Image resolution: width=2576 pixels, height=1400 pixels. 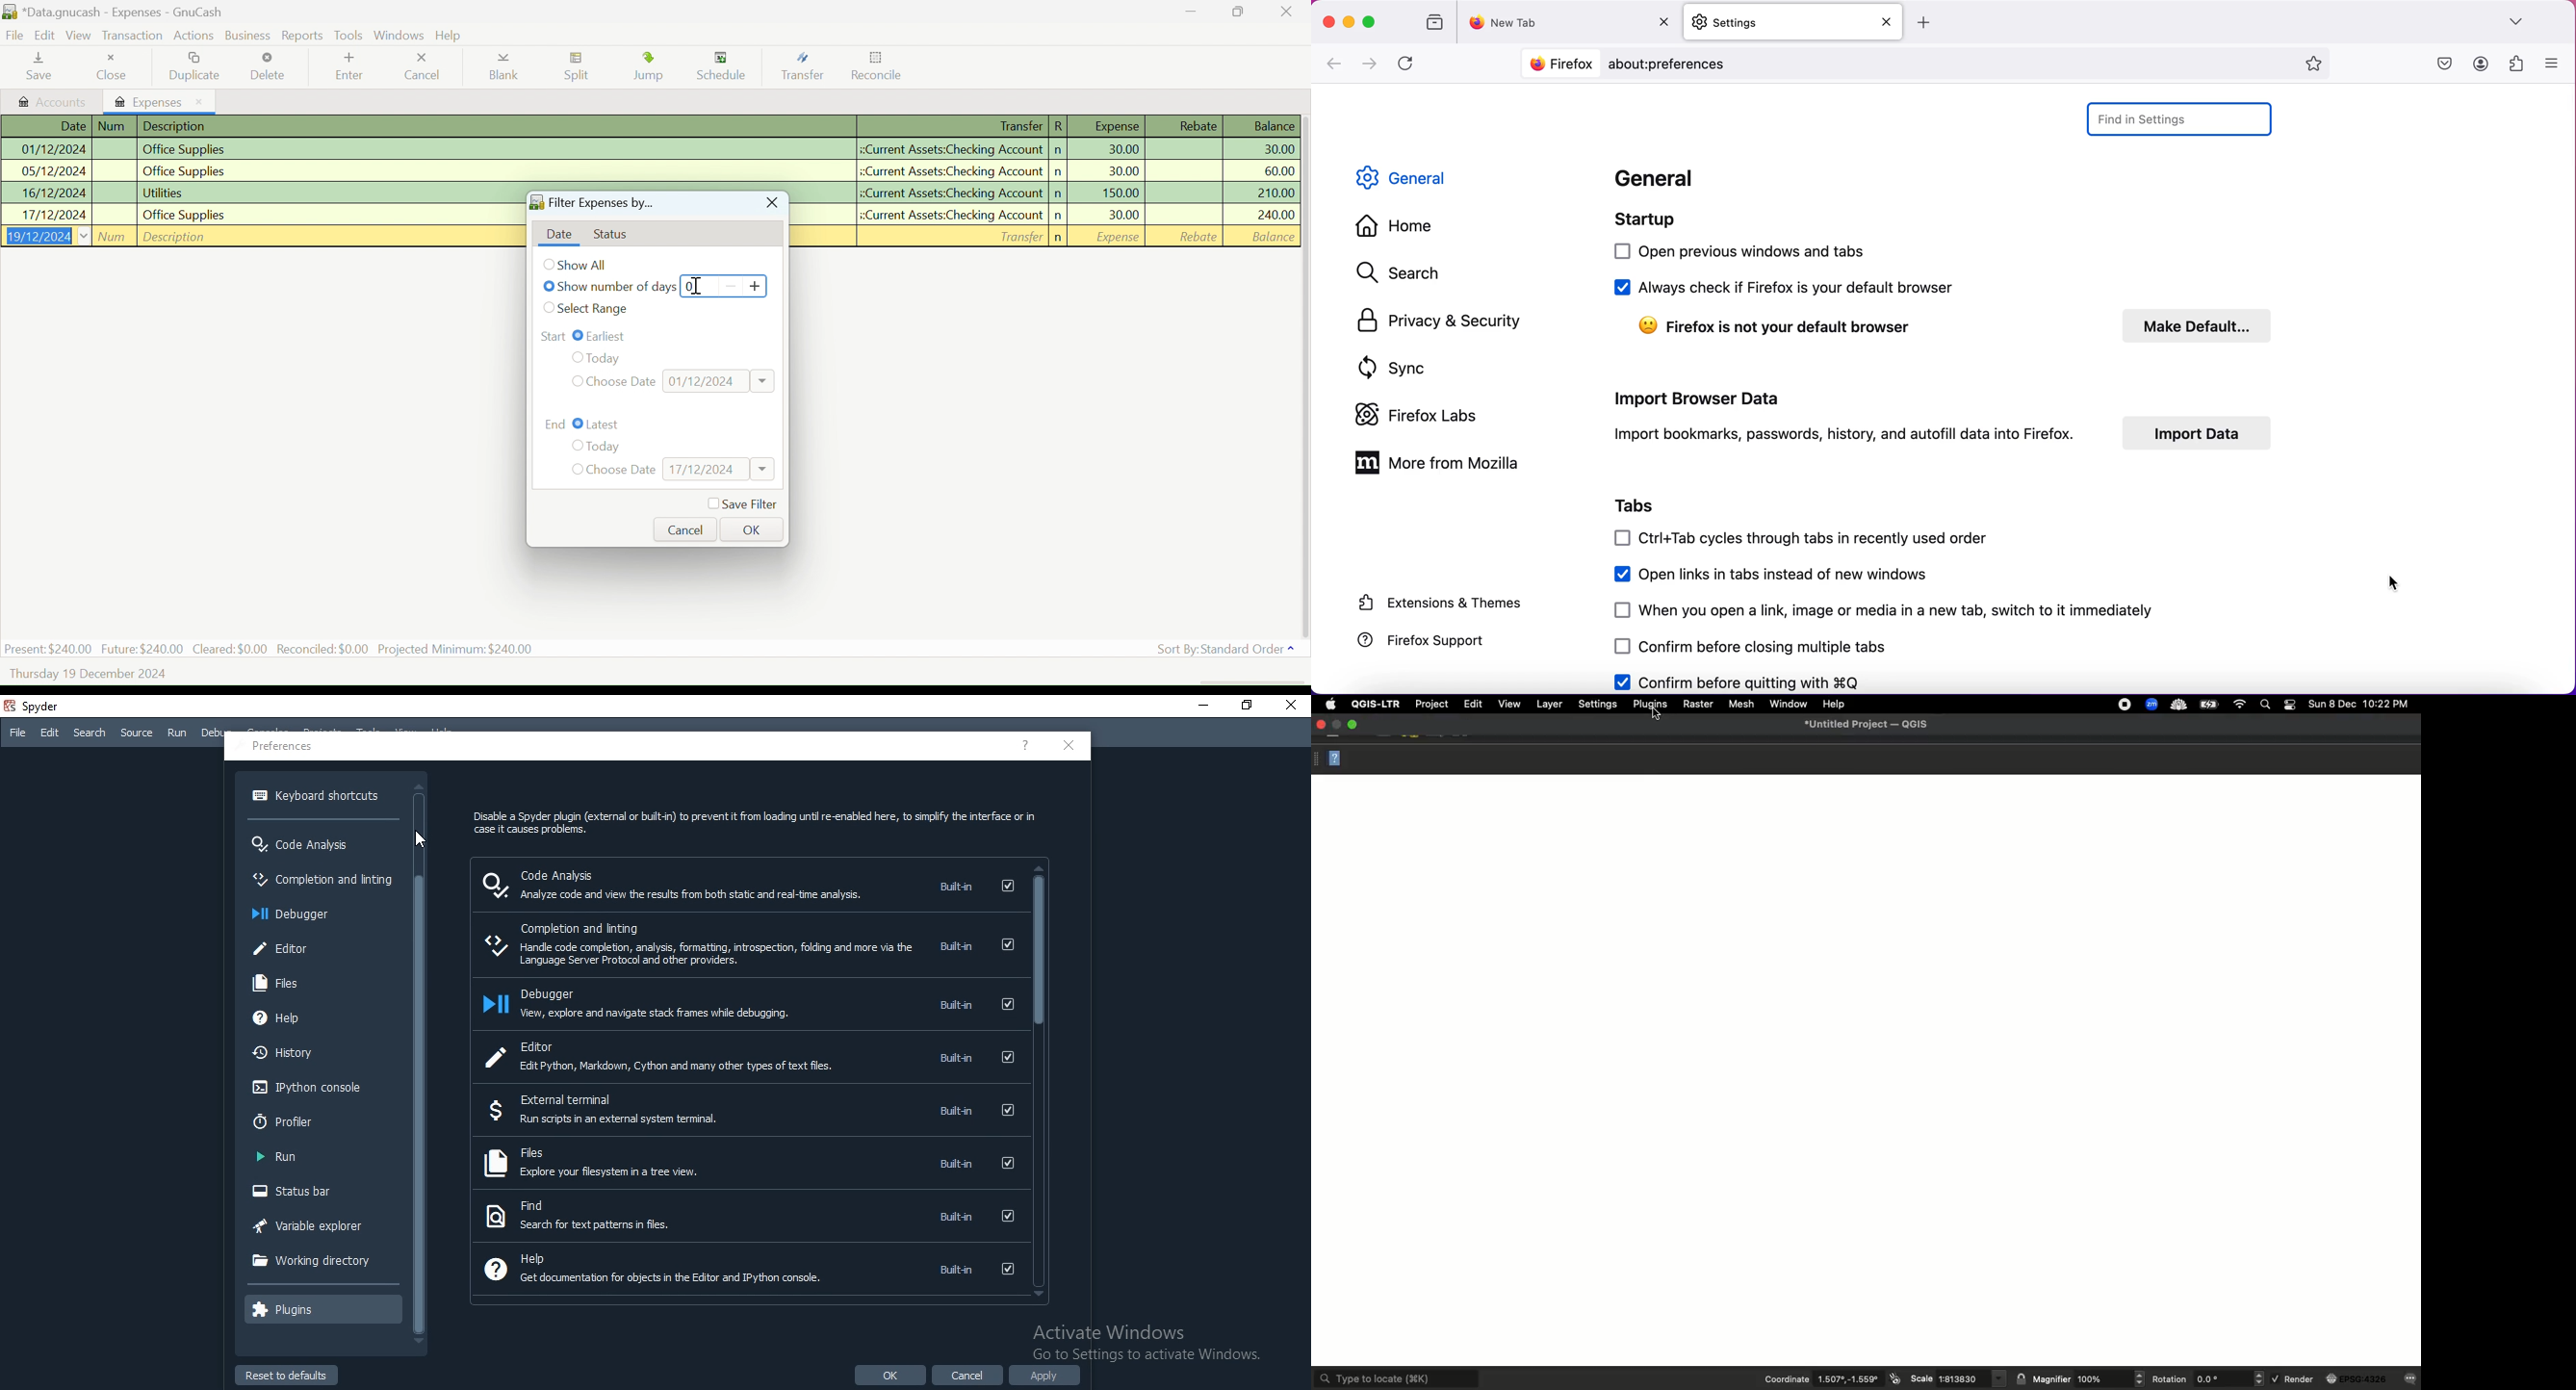 What do you see at coordinates (309, 1223) in the screenshot?
I see `Variable explorer` at bounding box center [309, 1223].